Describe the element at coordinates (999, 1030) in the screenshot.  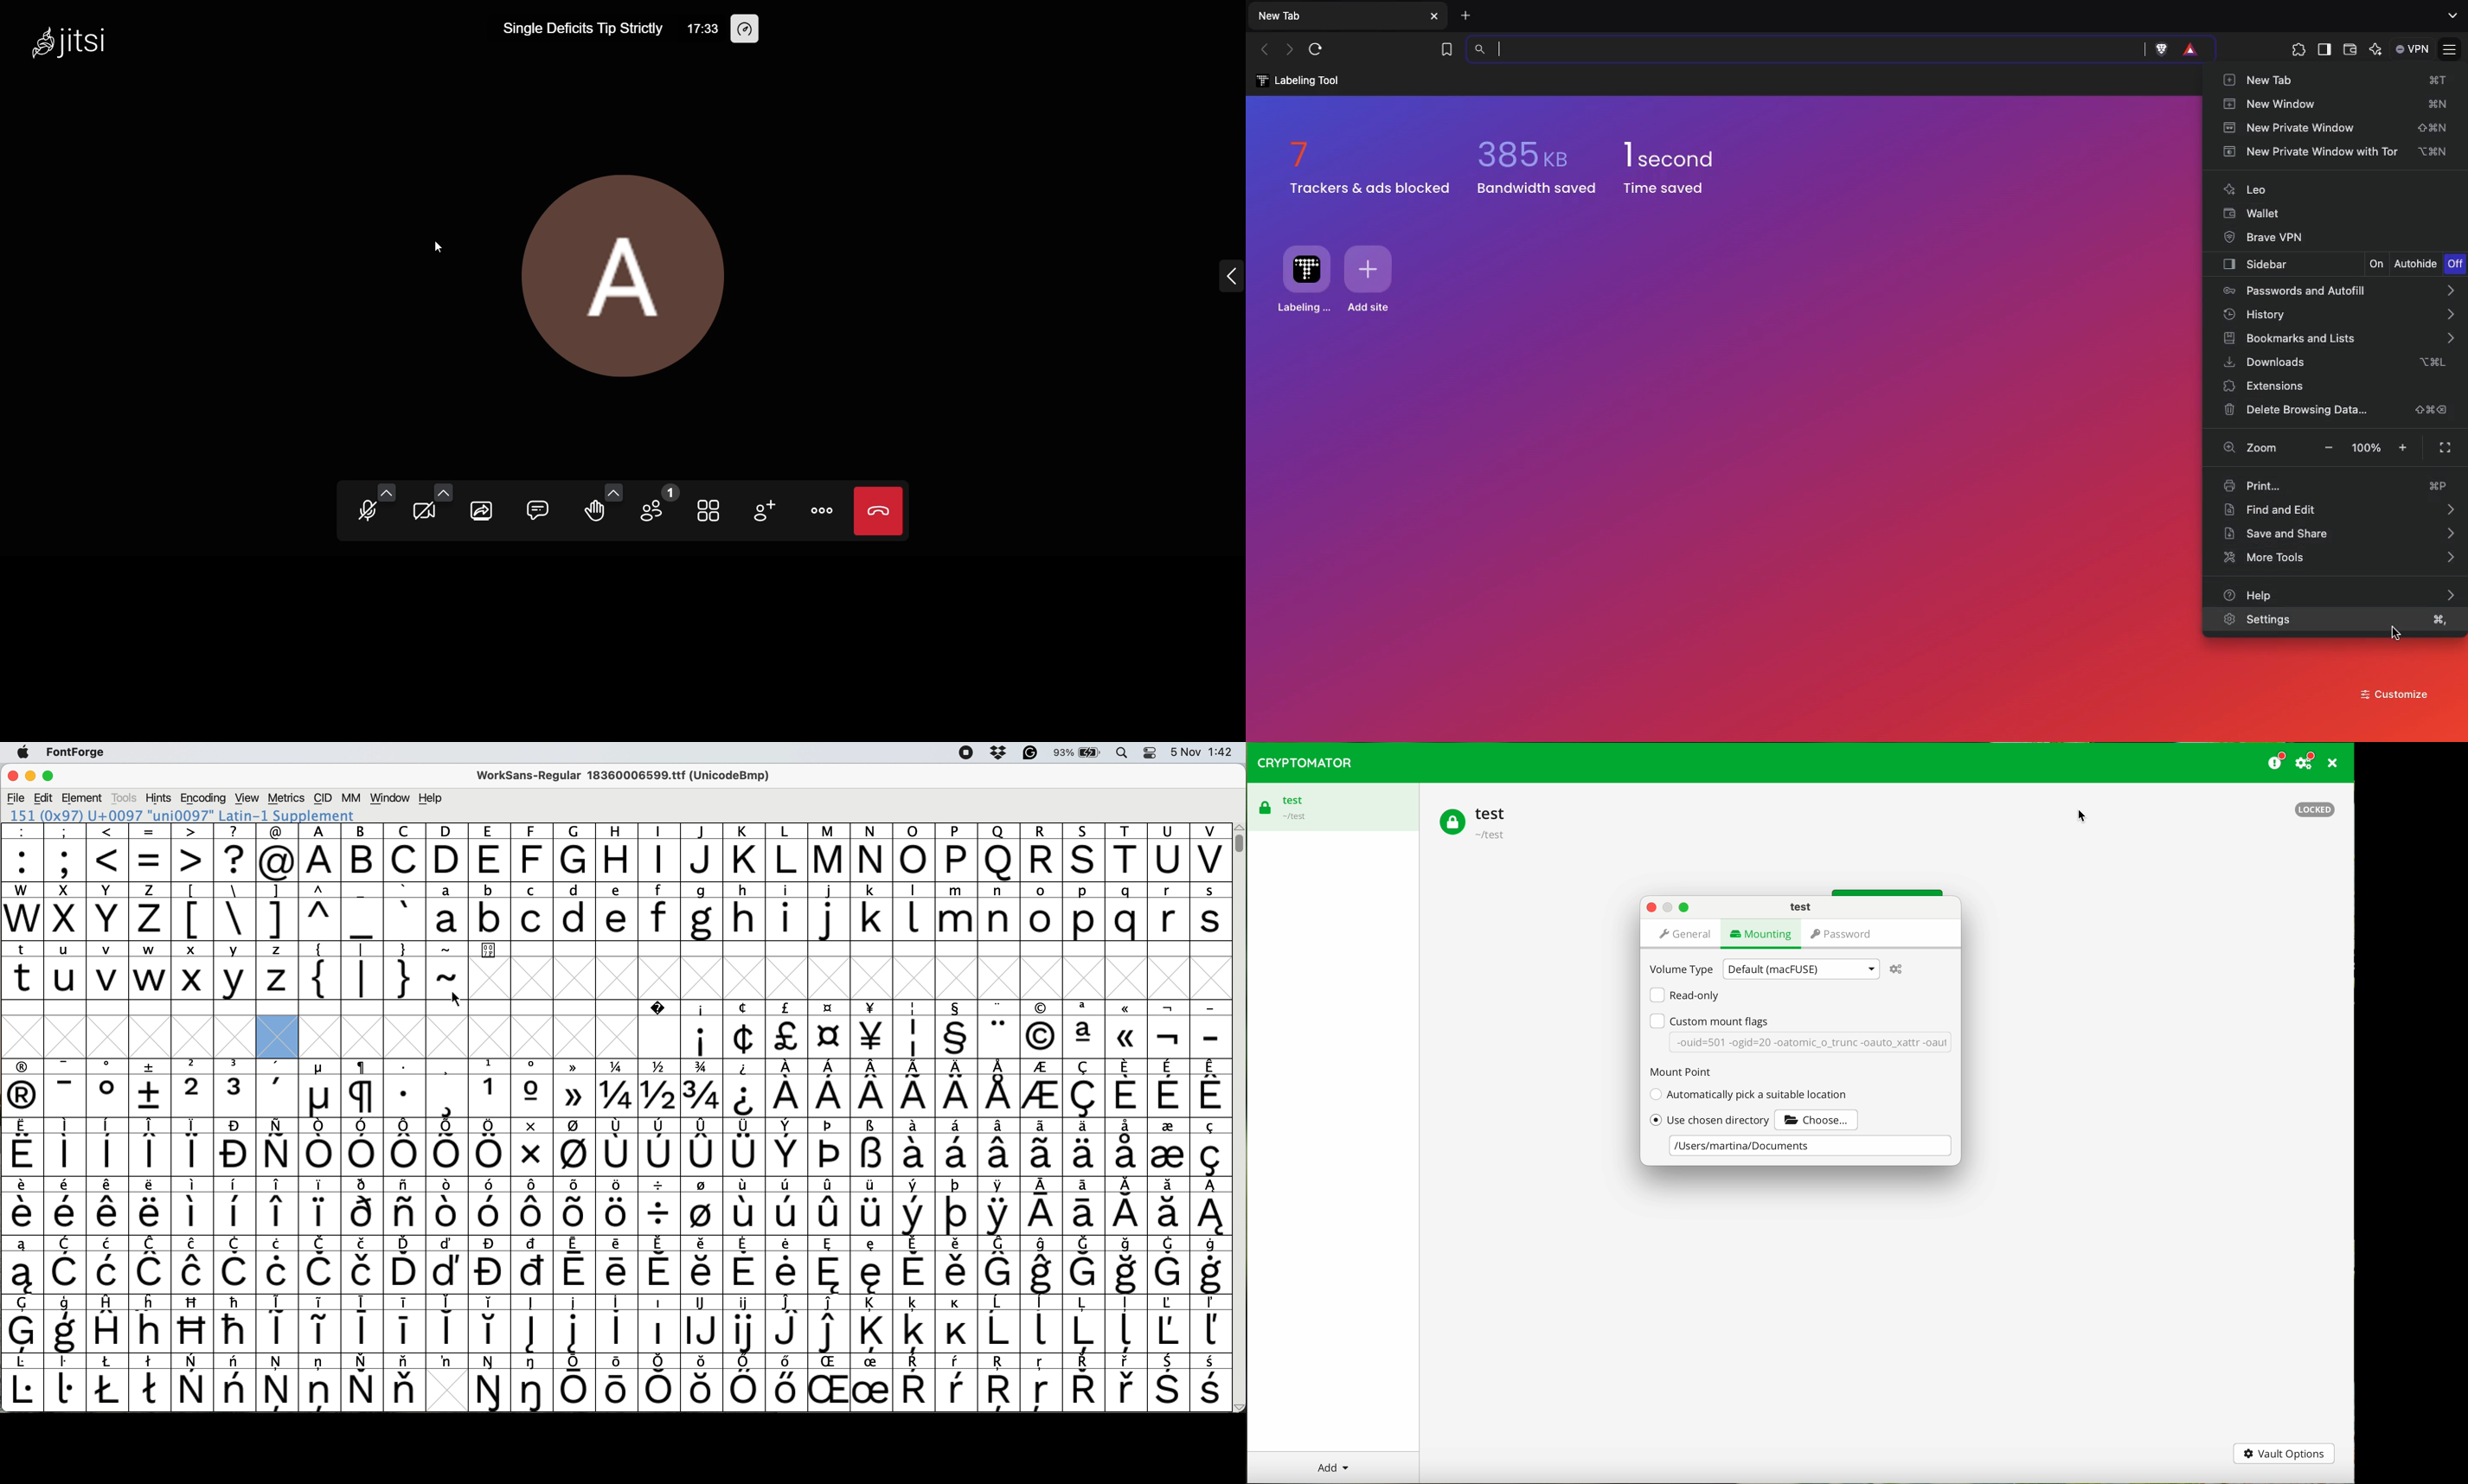
I see `symbol` at that location.